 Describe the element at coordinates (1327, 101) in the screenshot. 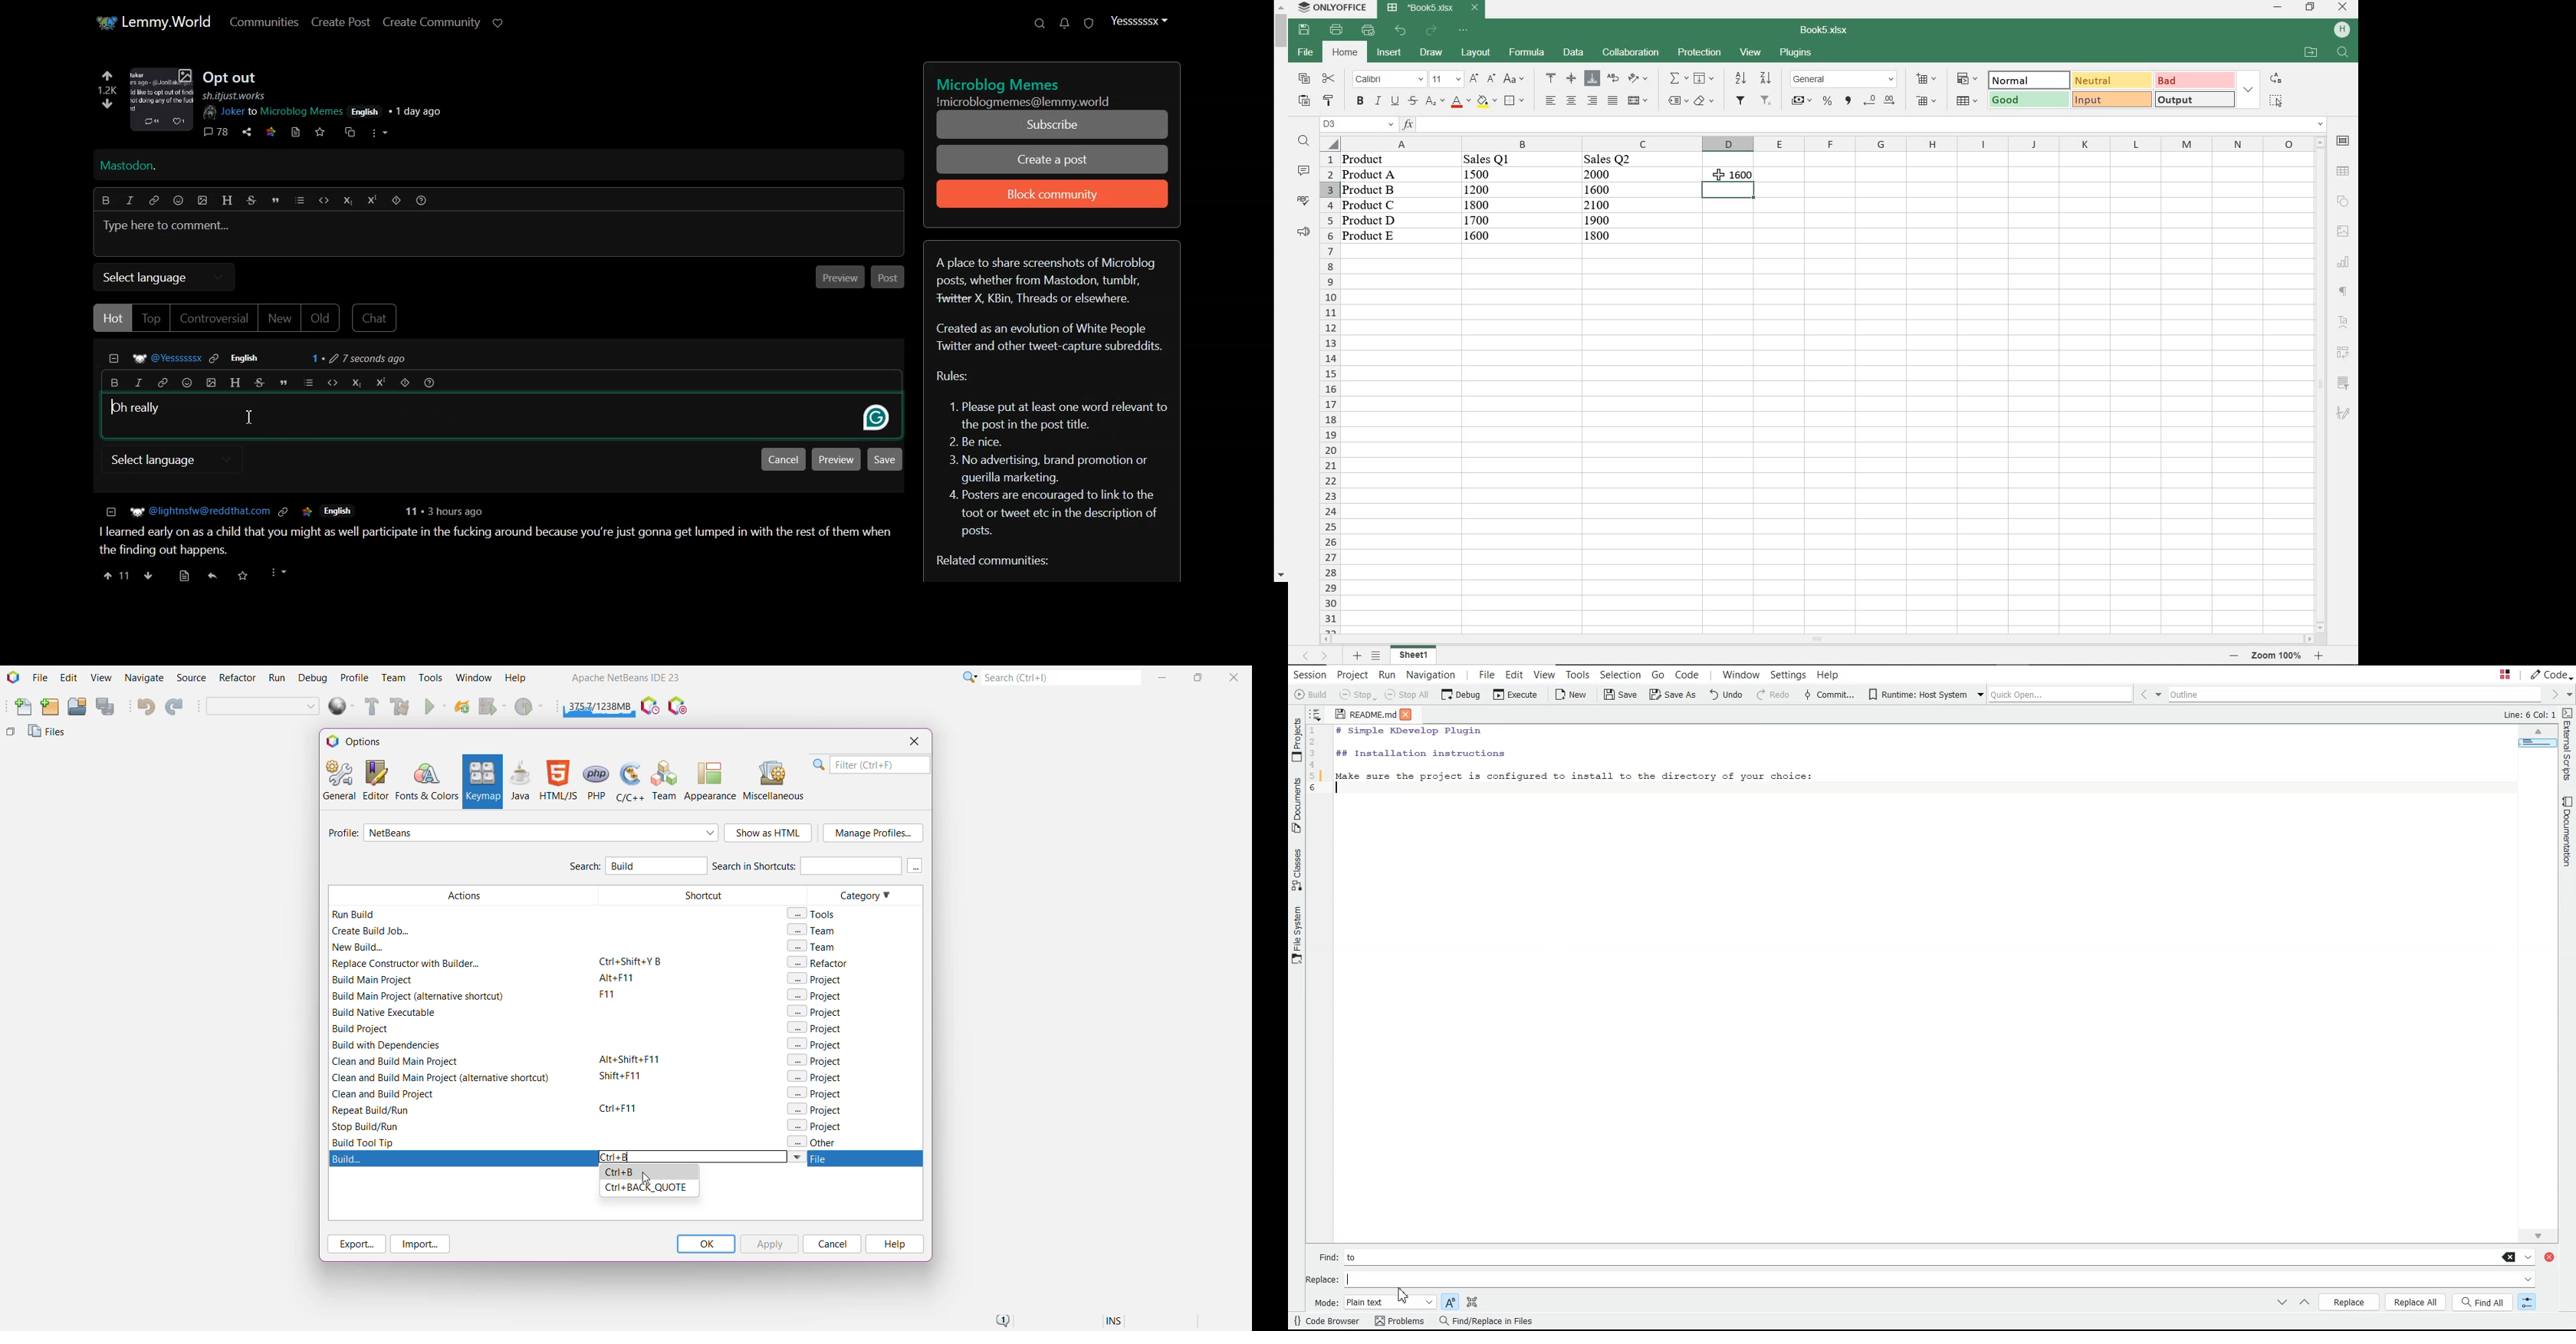

I see `copy style` at that location.